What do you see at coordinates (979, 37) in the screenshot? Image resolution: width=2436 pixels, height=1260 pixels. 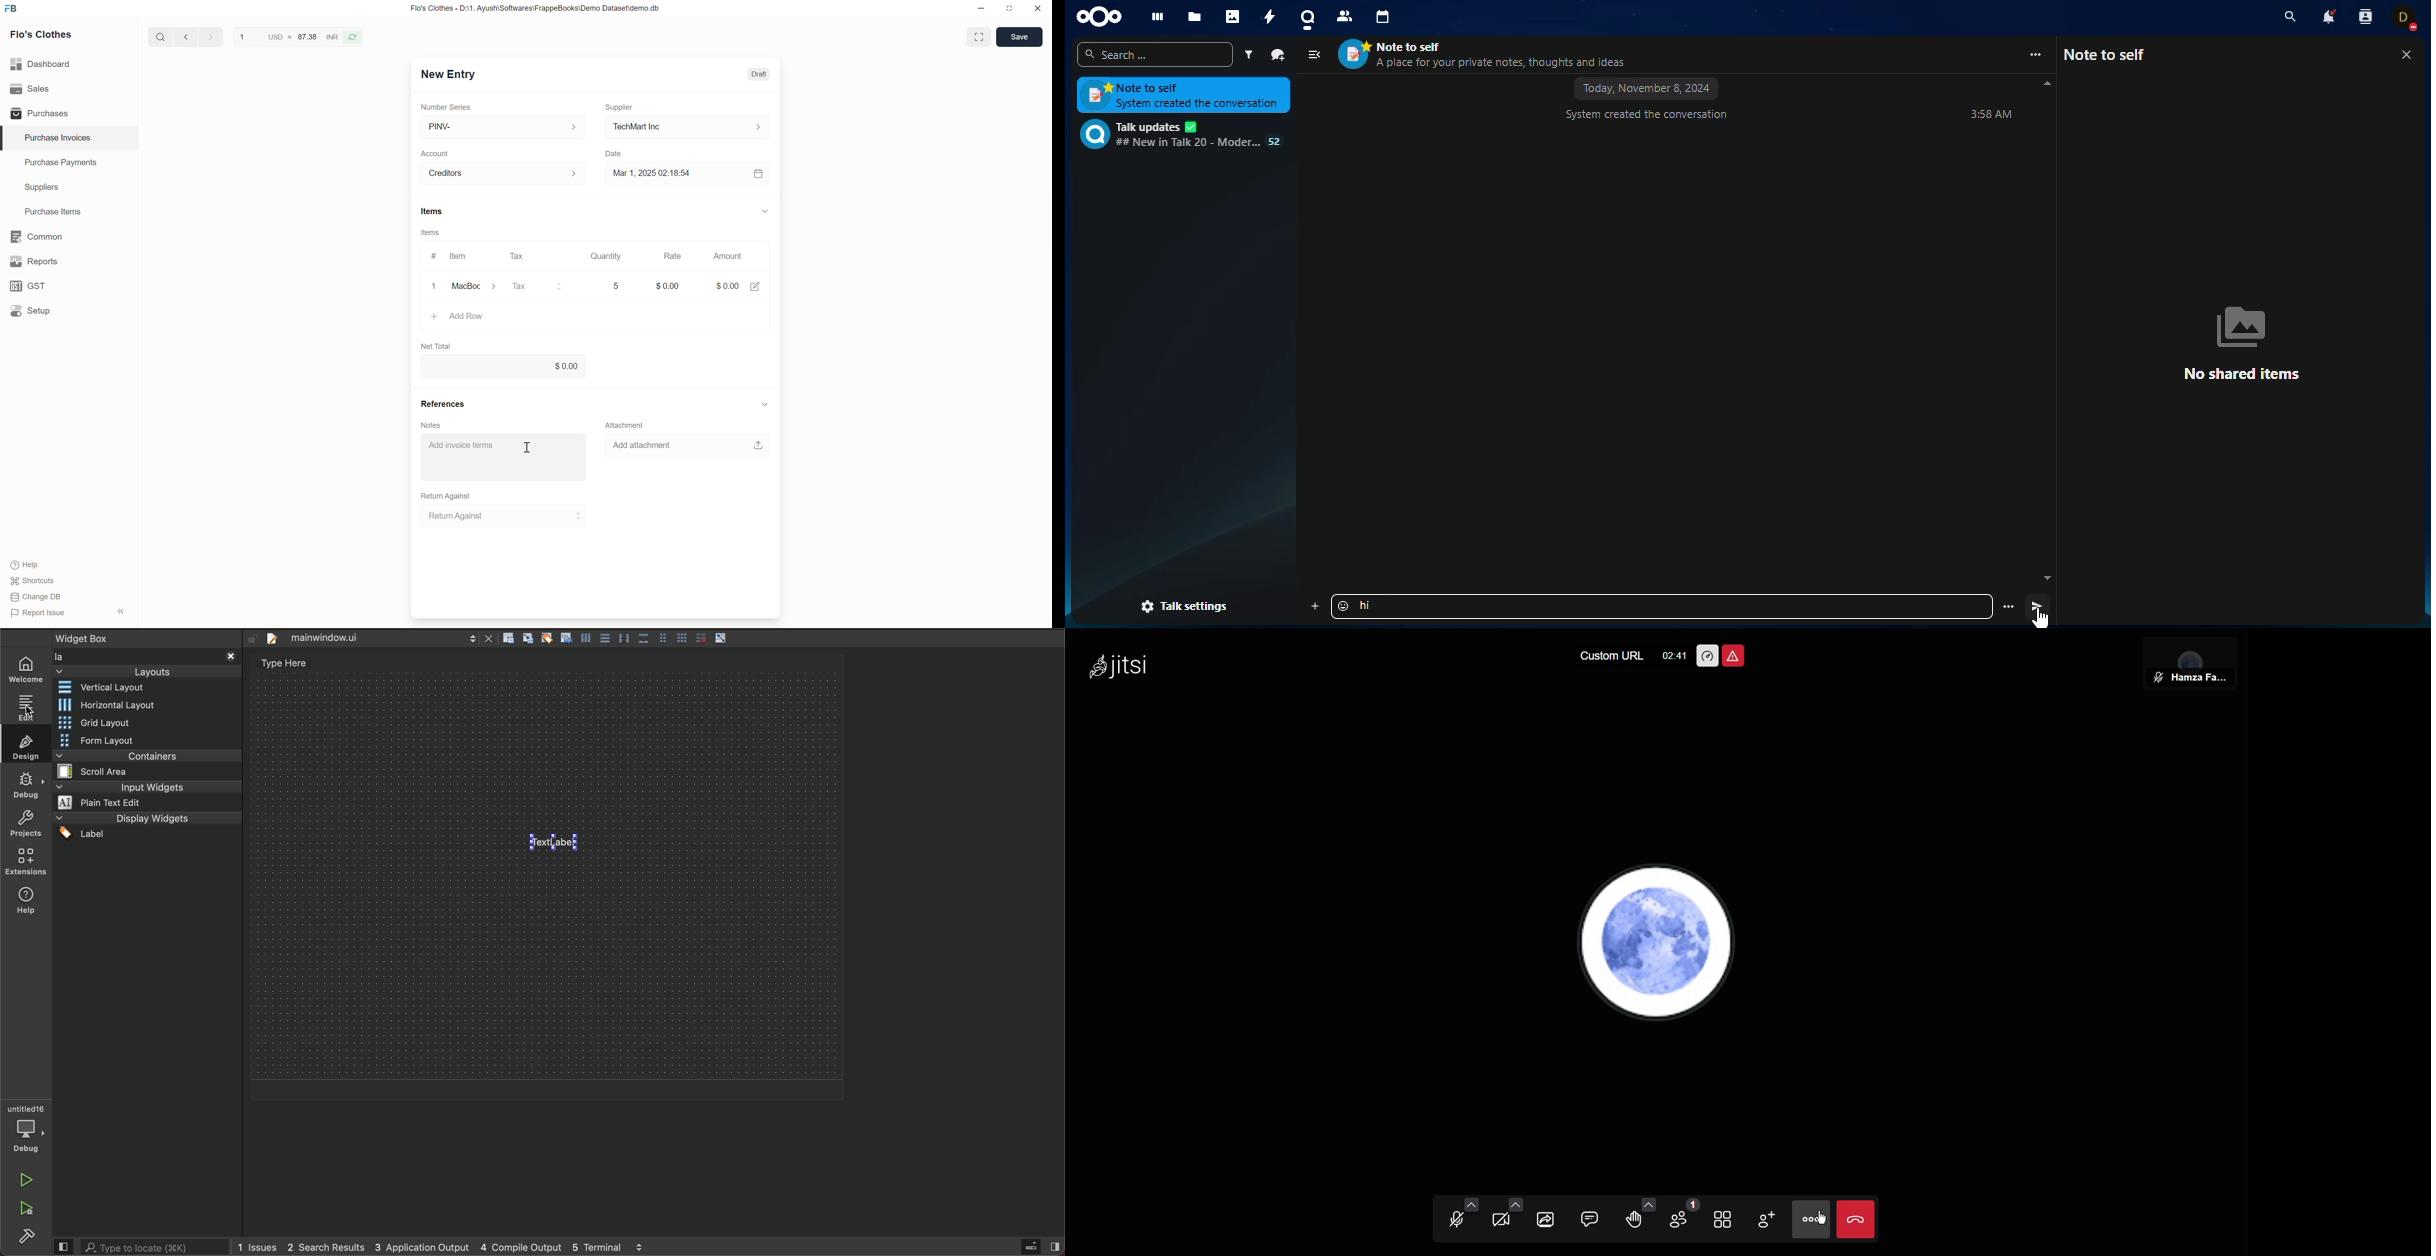 I see `Toggle between form and full width` at bounding box center [979, 37].